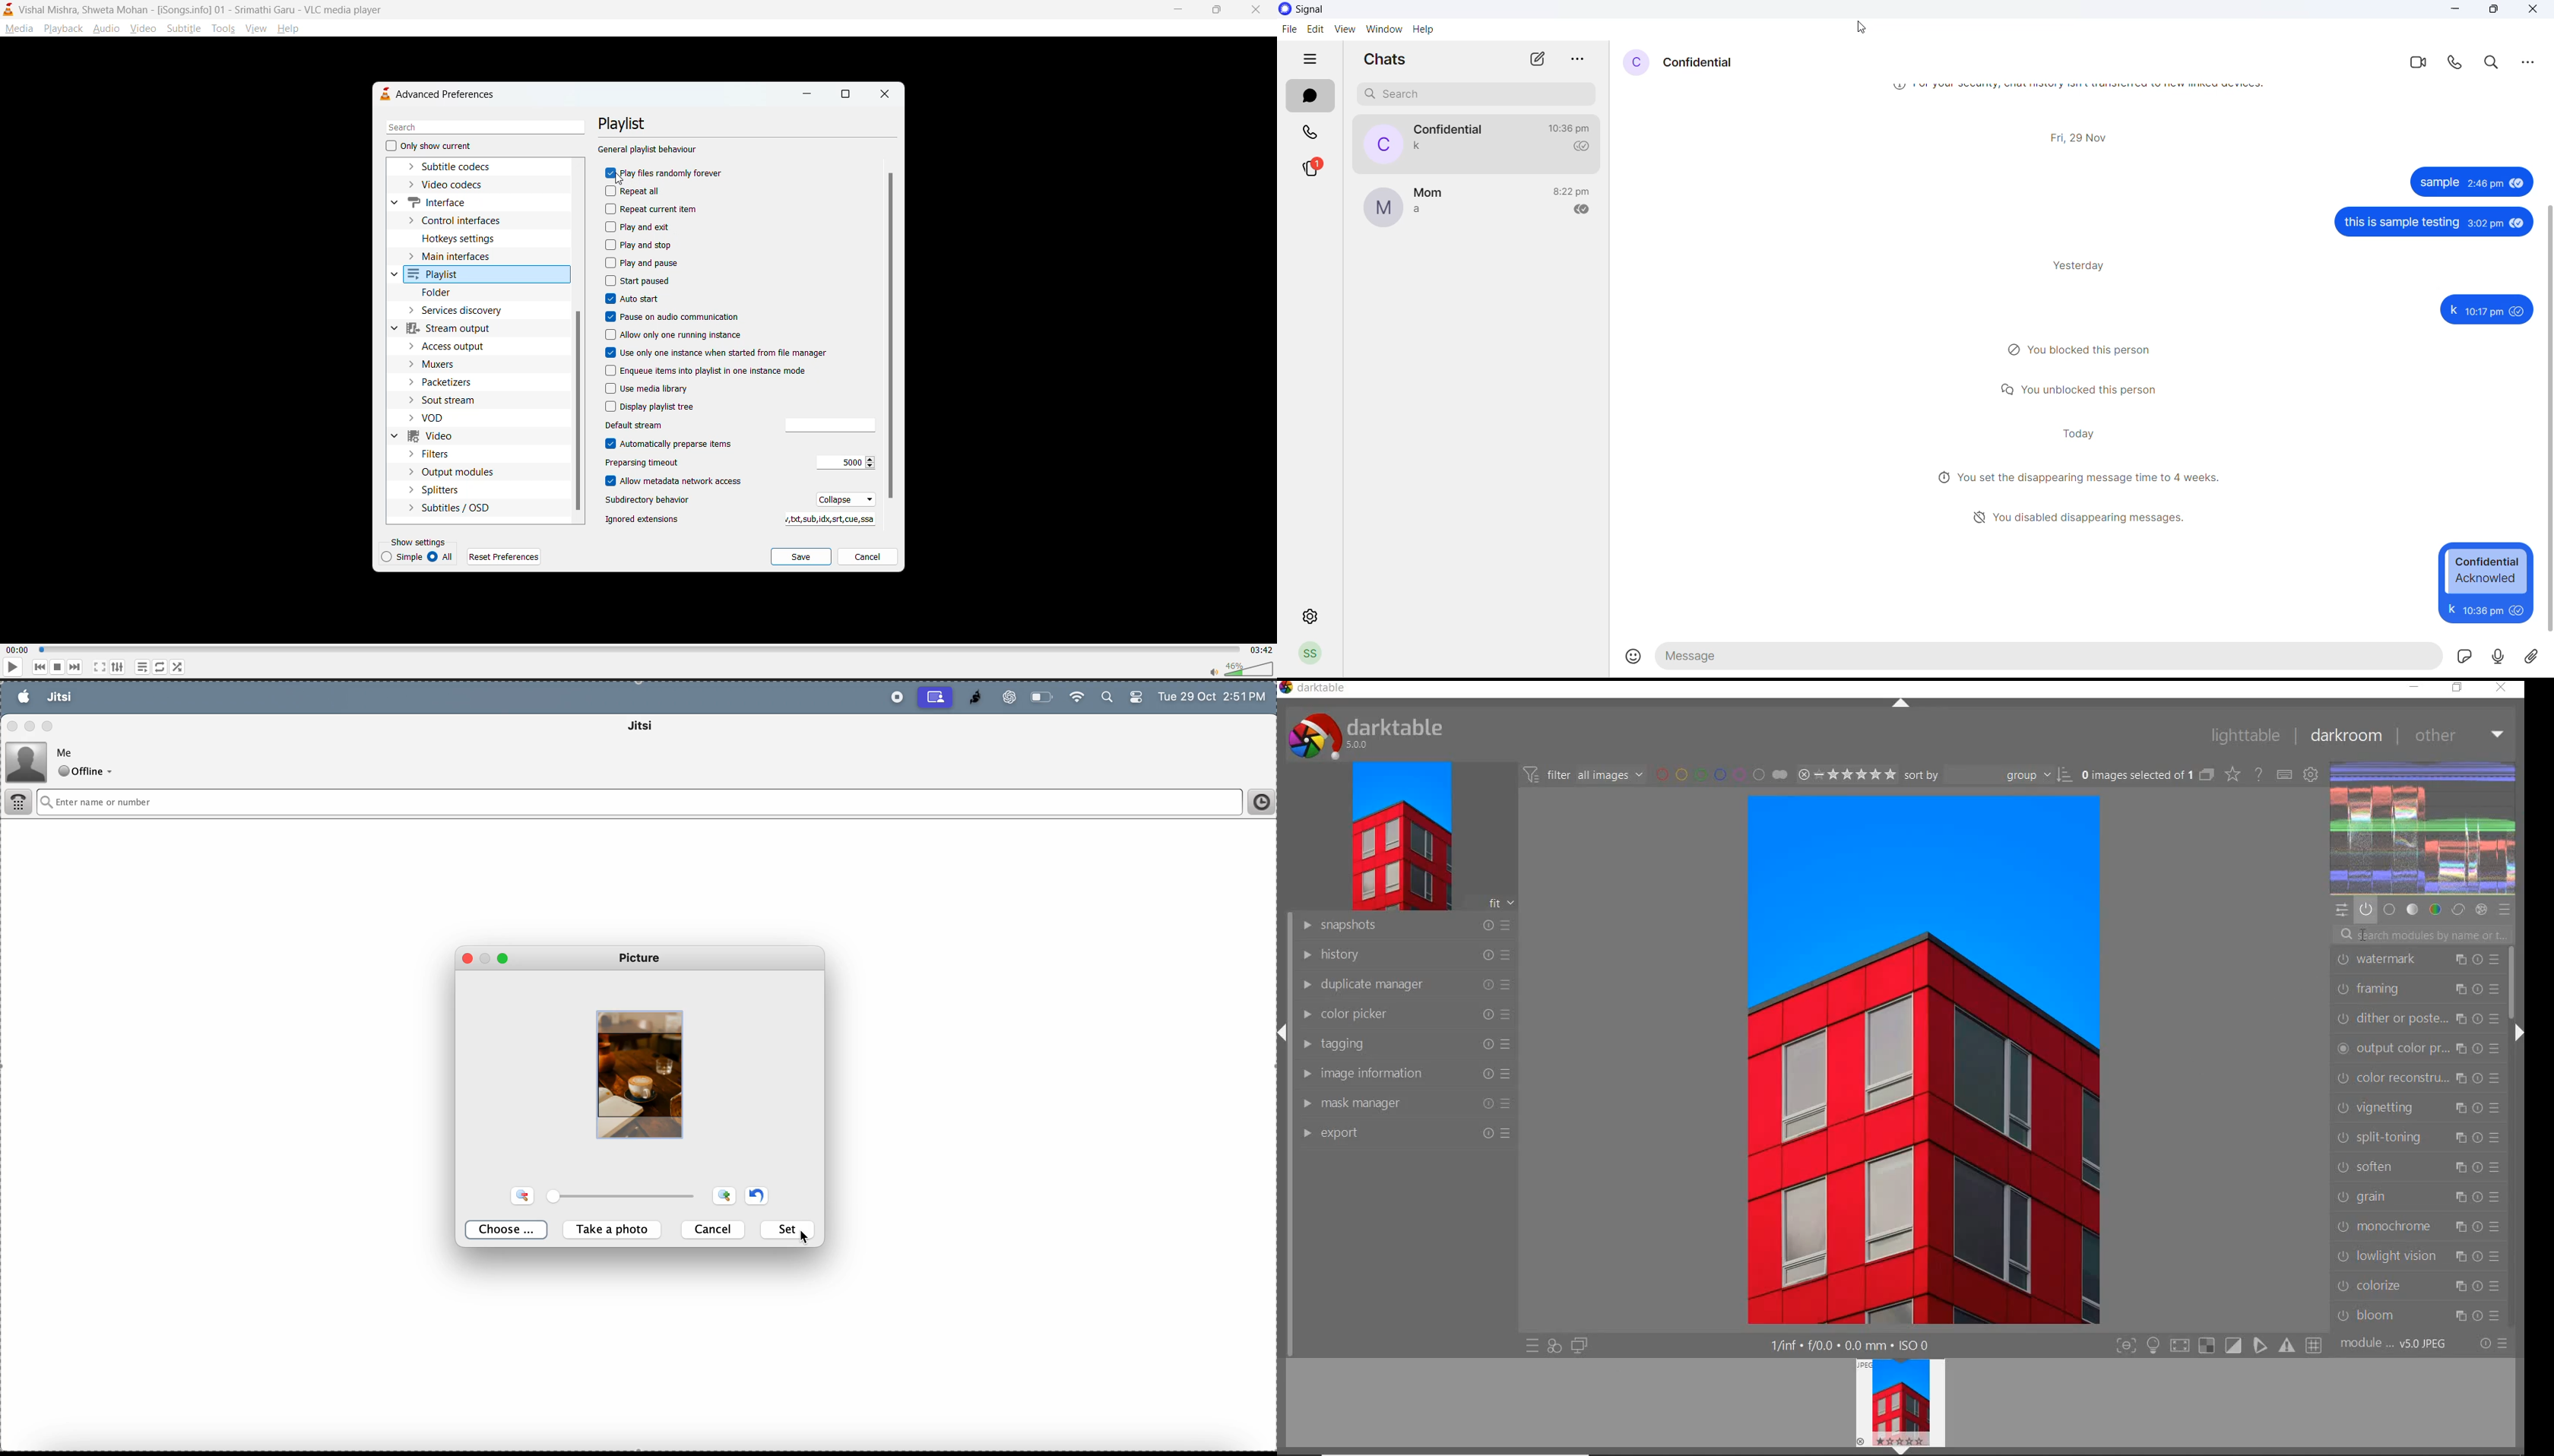  I want to click on vertical scroll bar, so click(894, 332).